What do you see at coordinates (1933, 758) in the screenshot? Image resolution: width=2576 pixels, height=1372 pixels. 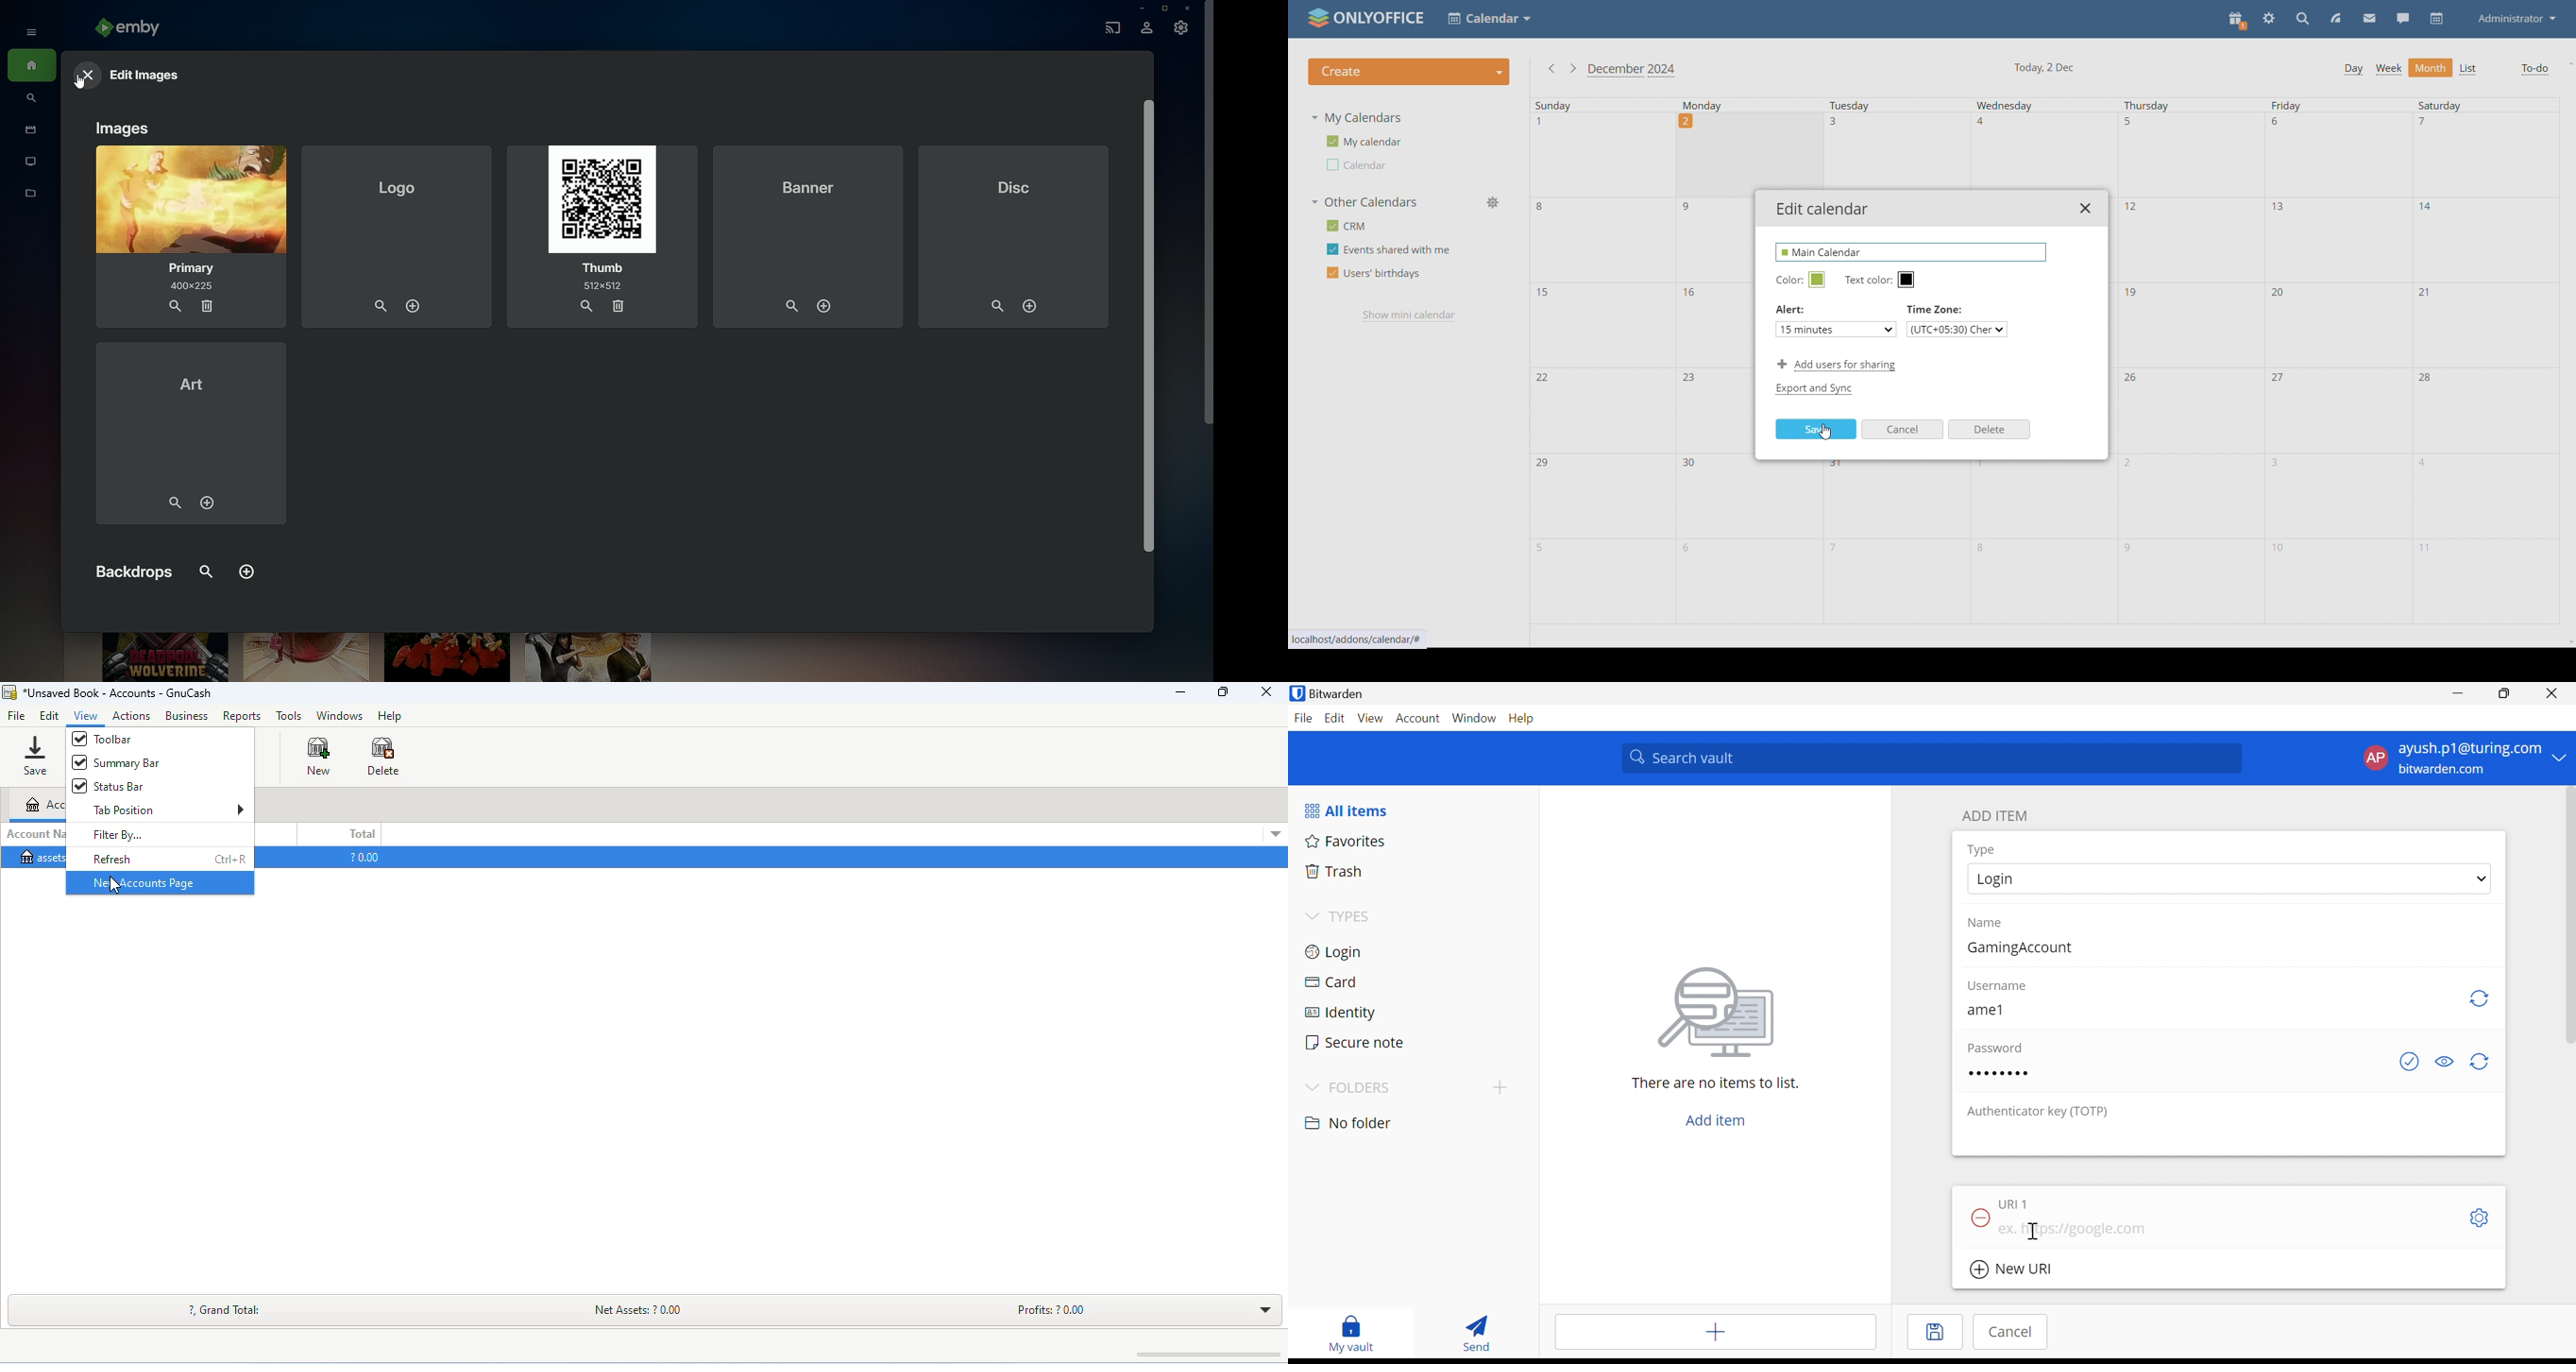 I see `Search vault` at bounding box center [1933, 758].